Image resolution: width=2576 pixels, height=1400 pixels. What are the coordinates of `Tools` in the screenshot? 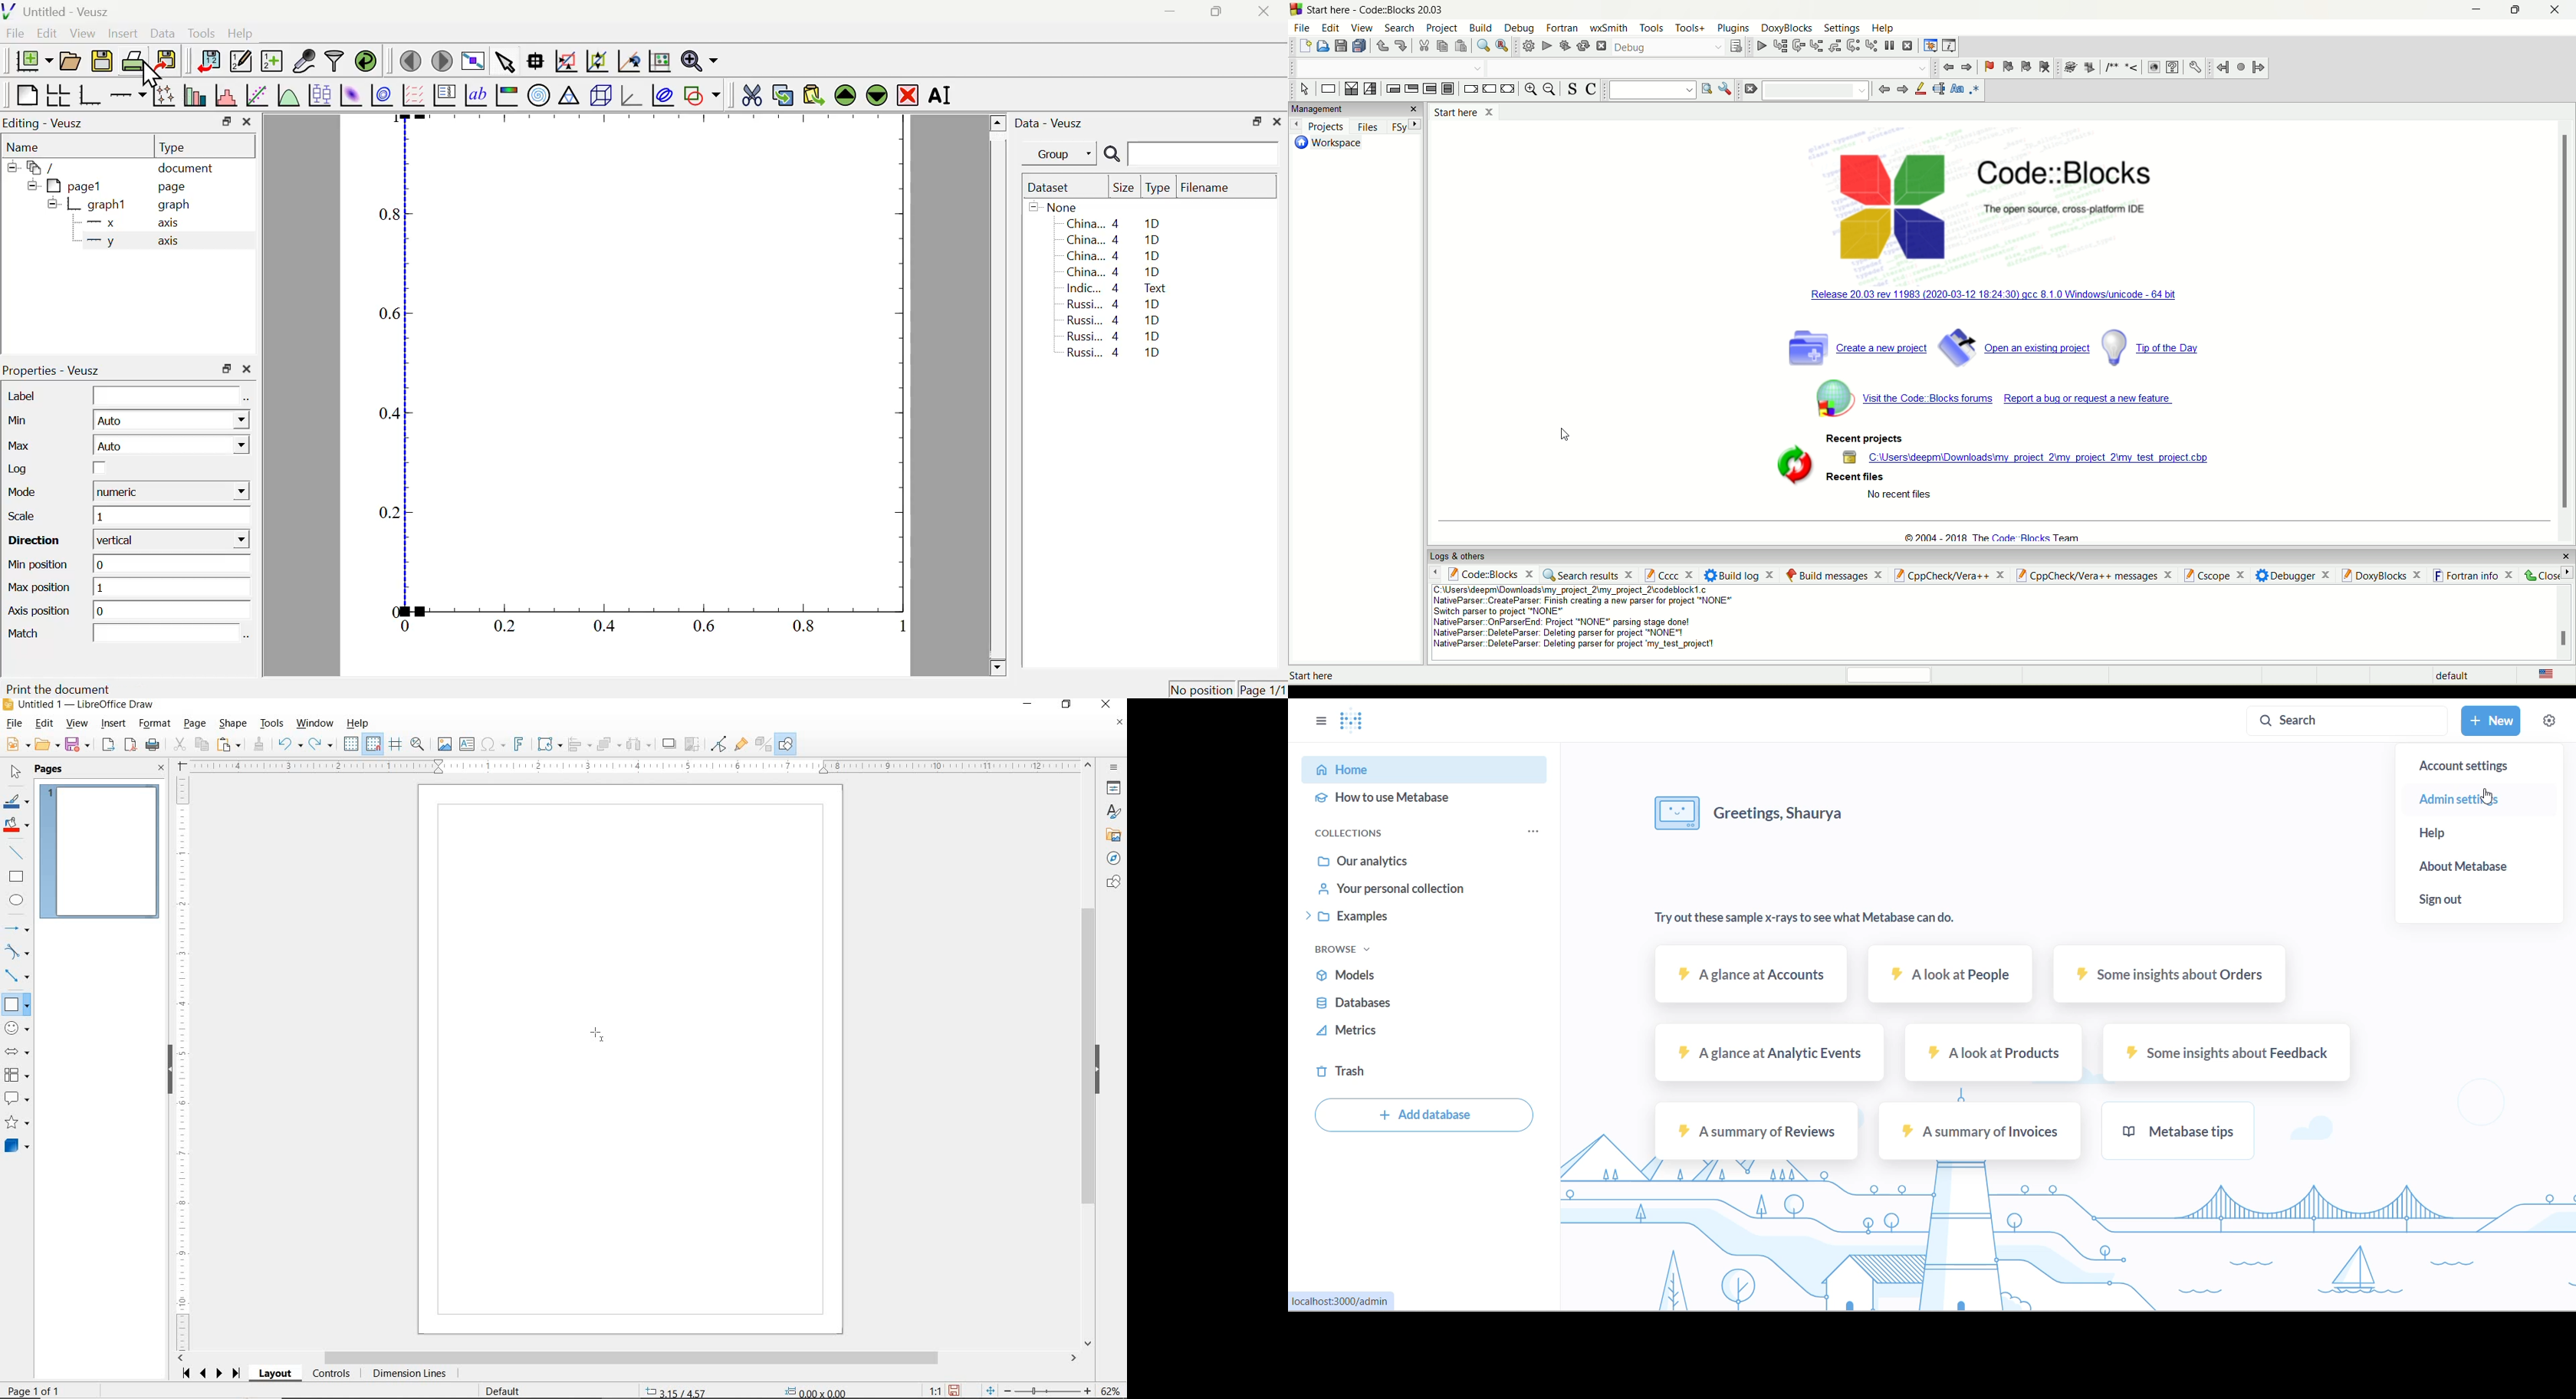 It's located at (201, 34).